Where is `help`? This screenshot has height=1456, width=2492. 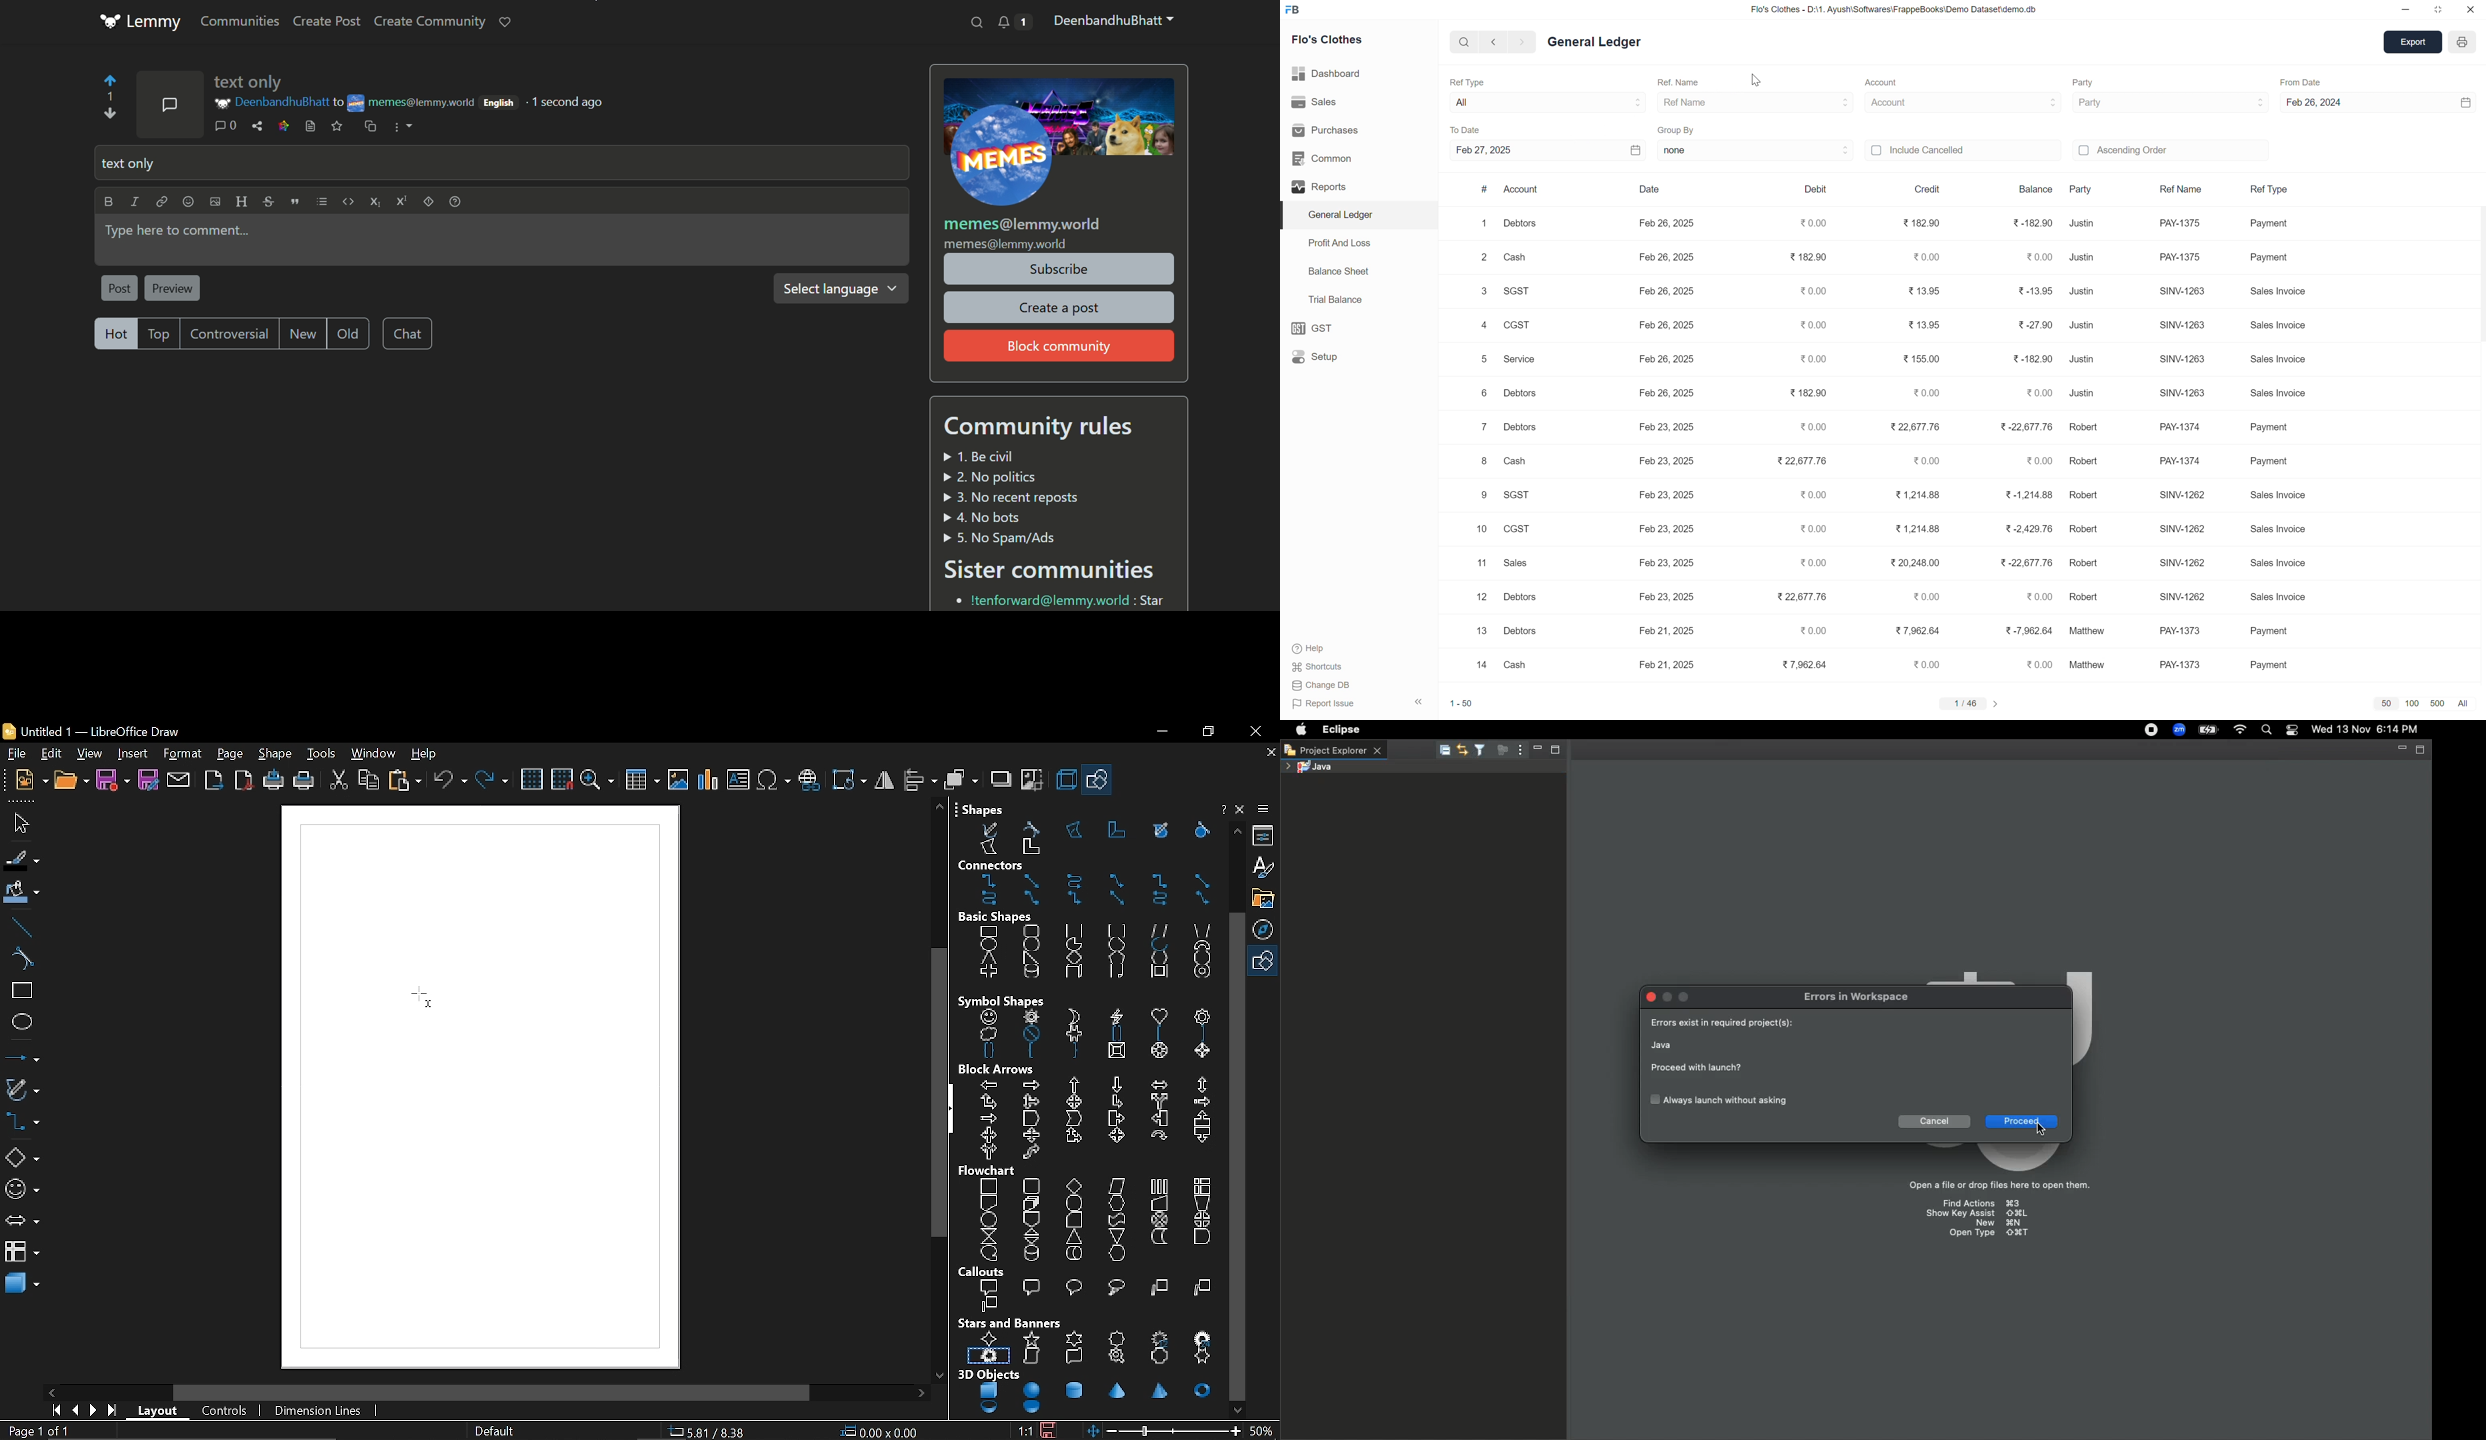 help is located at coordinates (1316, 648).